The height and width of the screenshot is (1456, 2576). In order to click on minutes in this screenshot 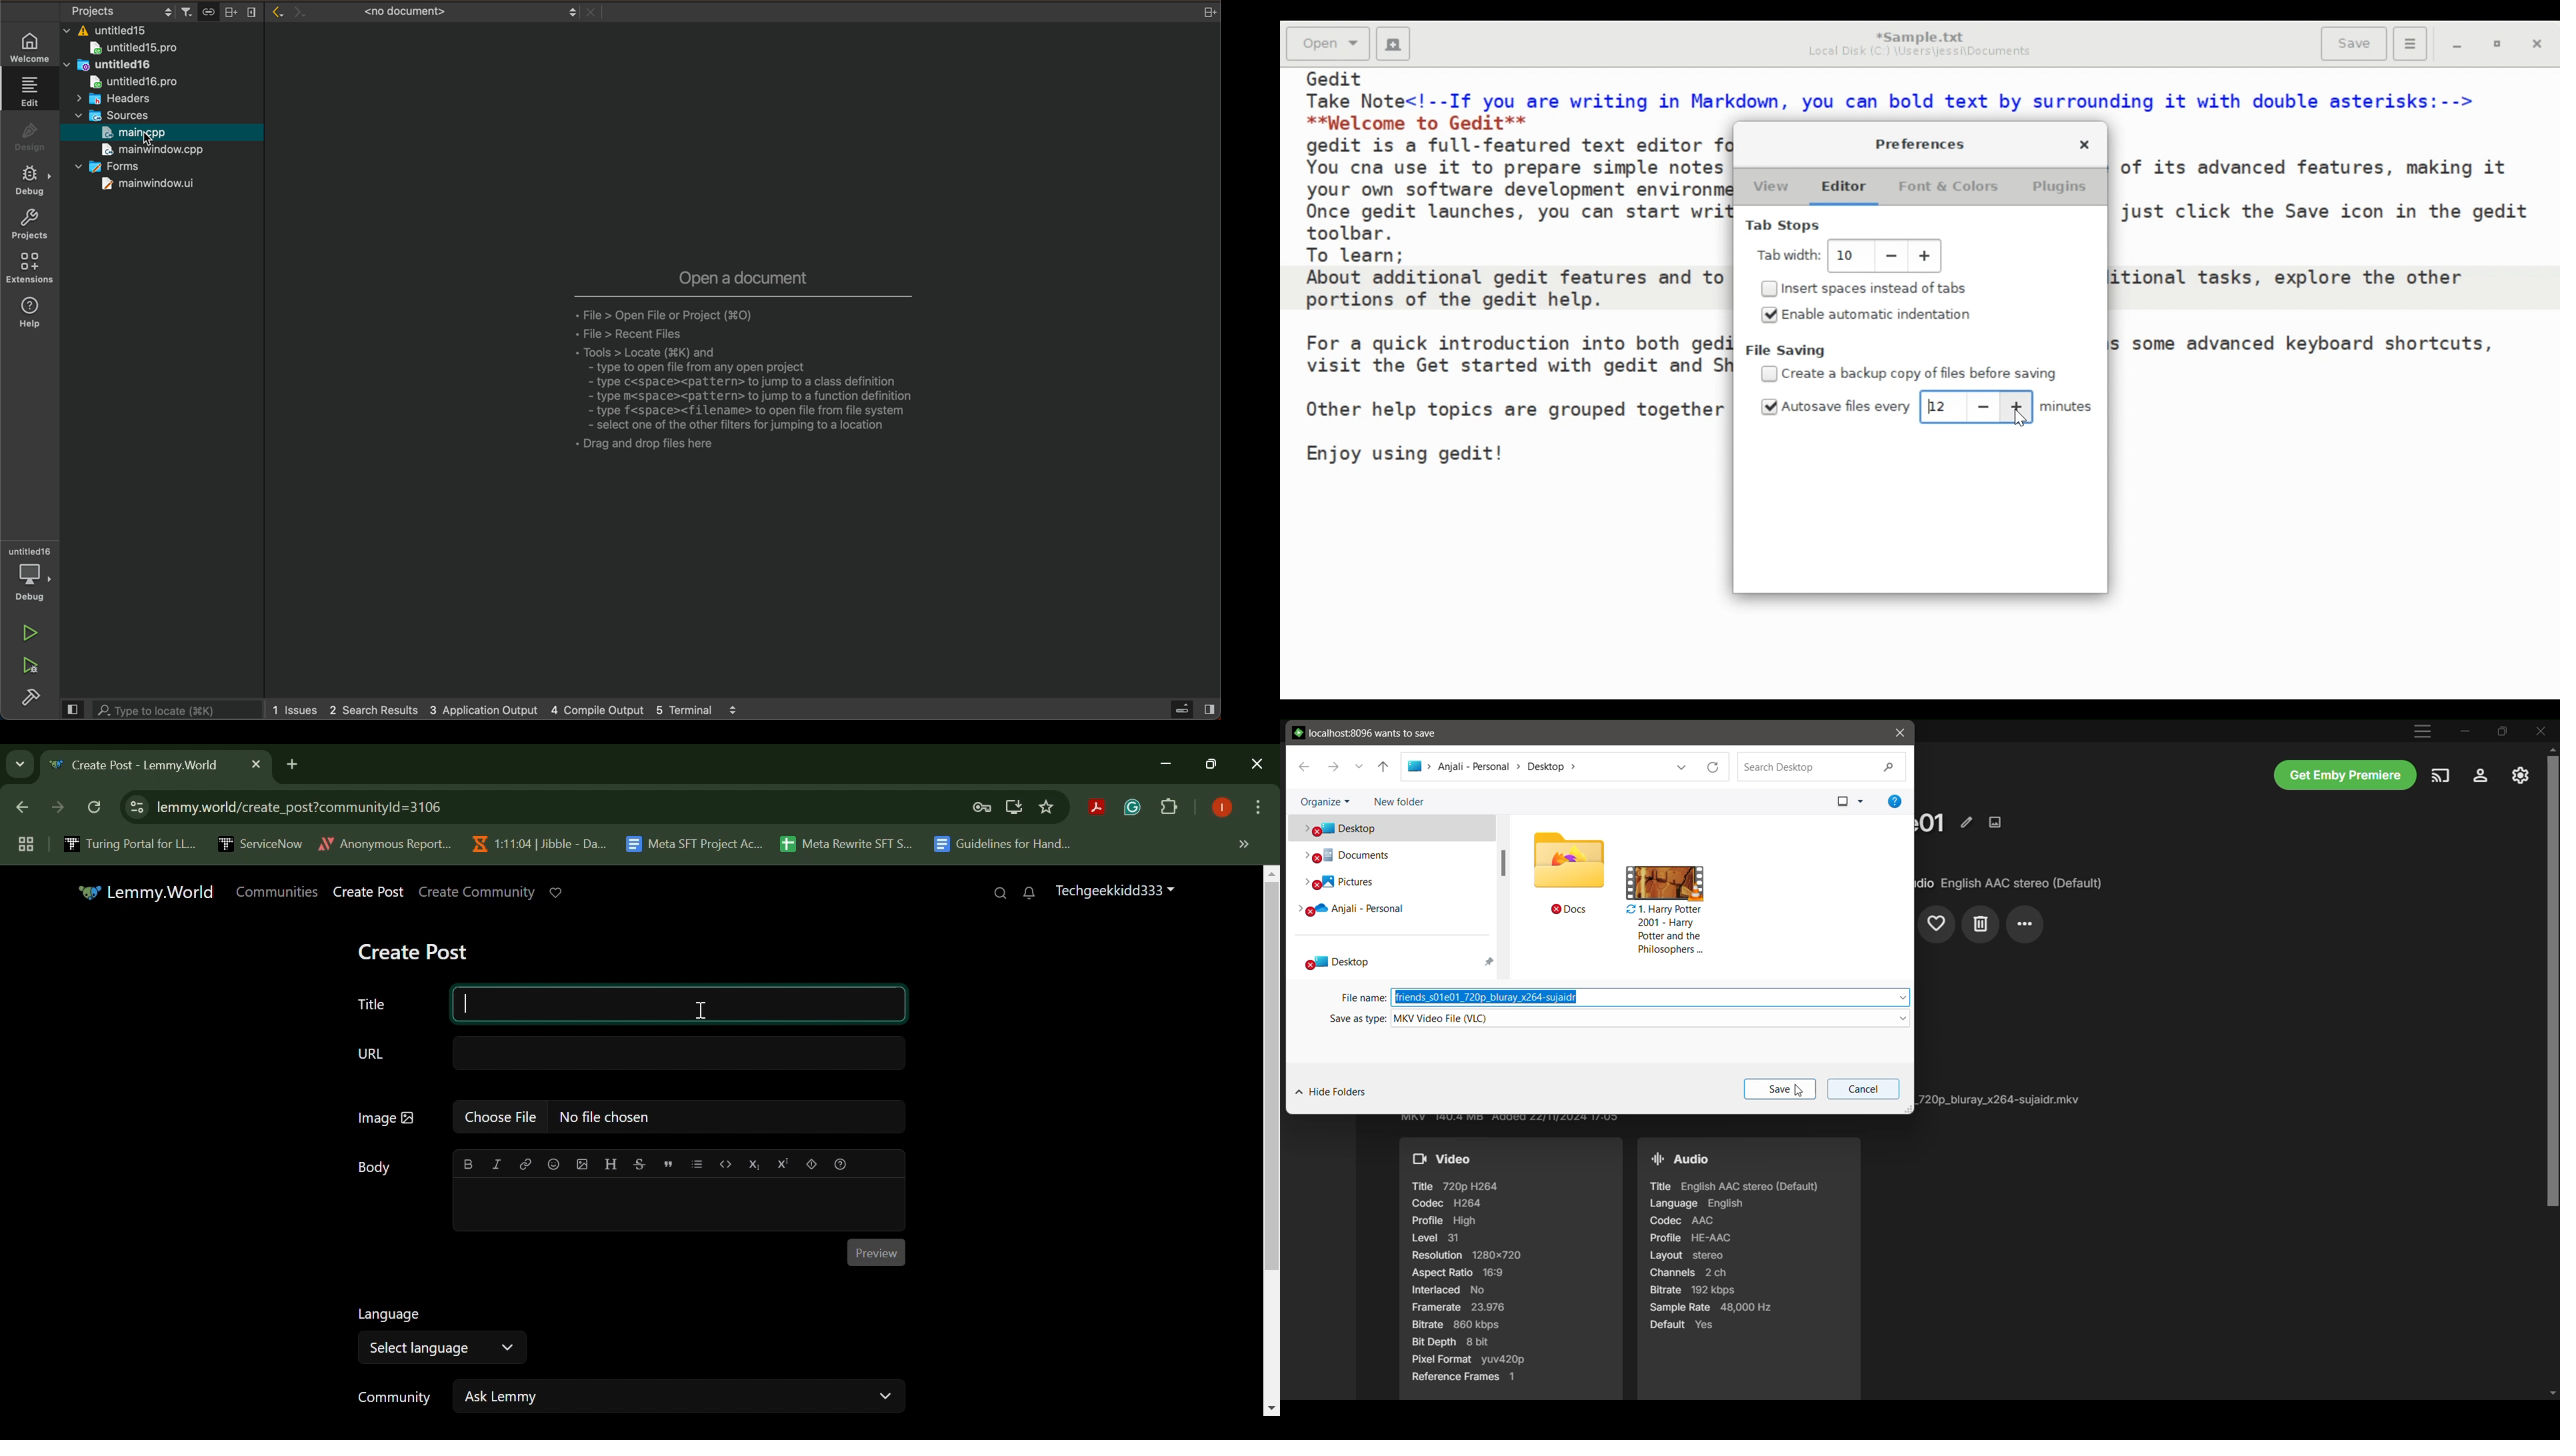, I will do `click(2069, 407)`.